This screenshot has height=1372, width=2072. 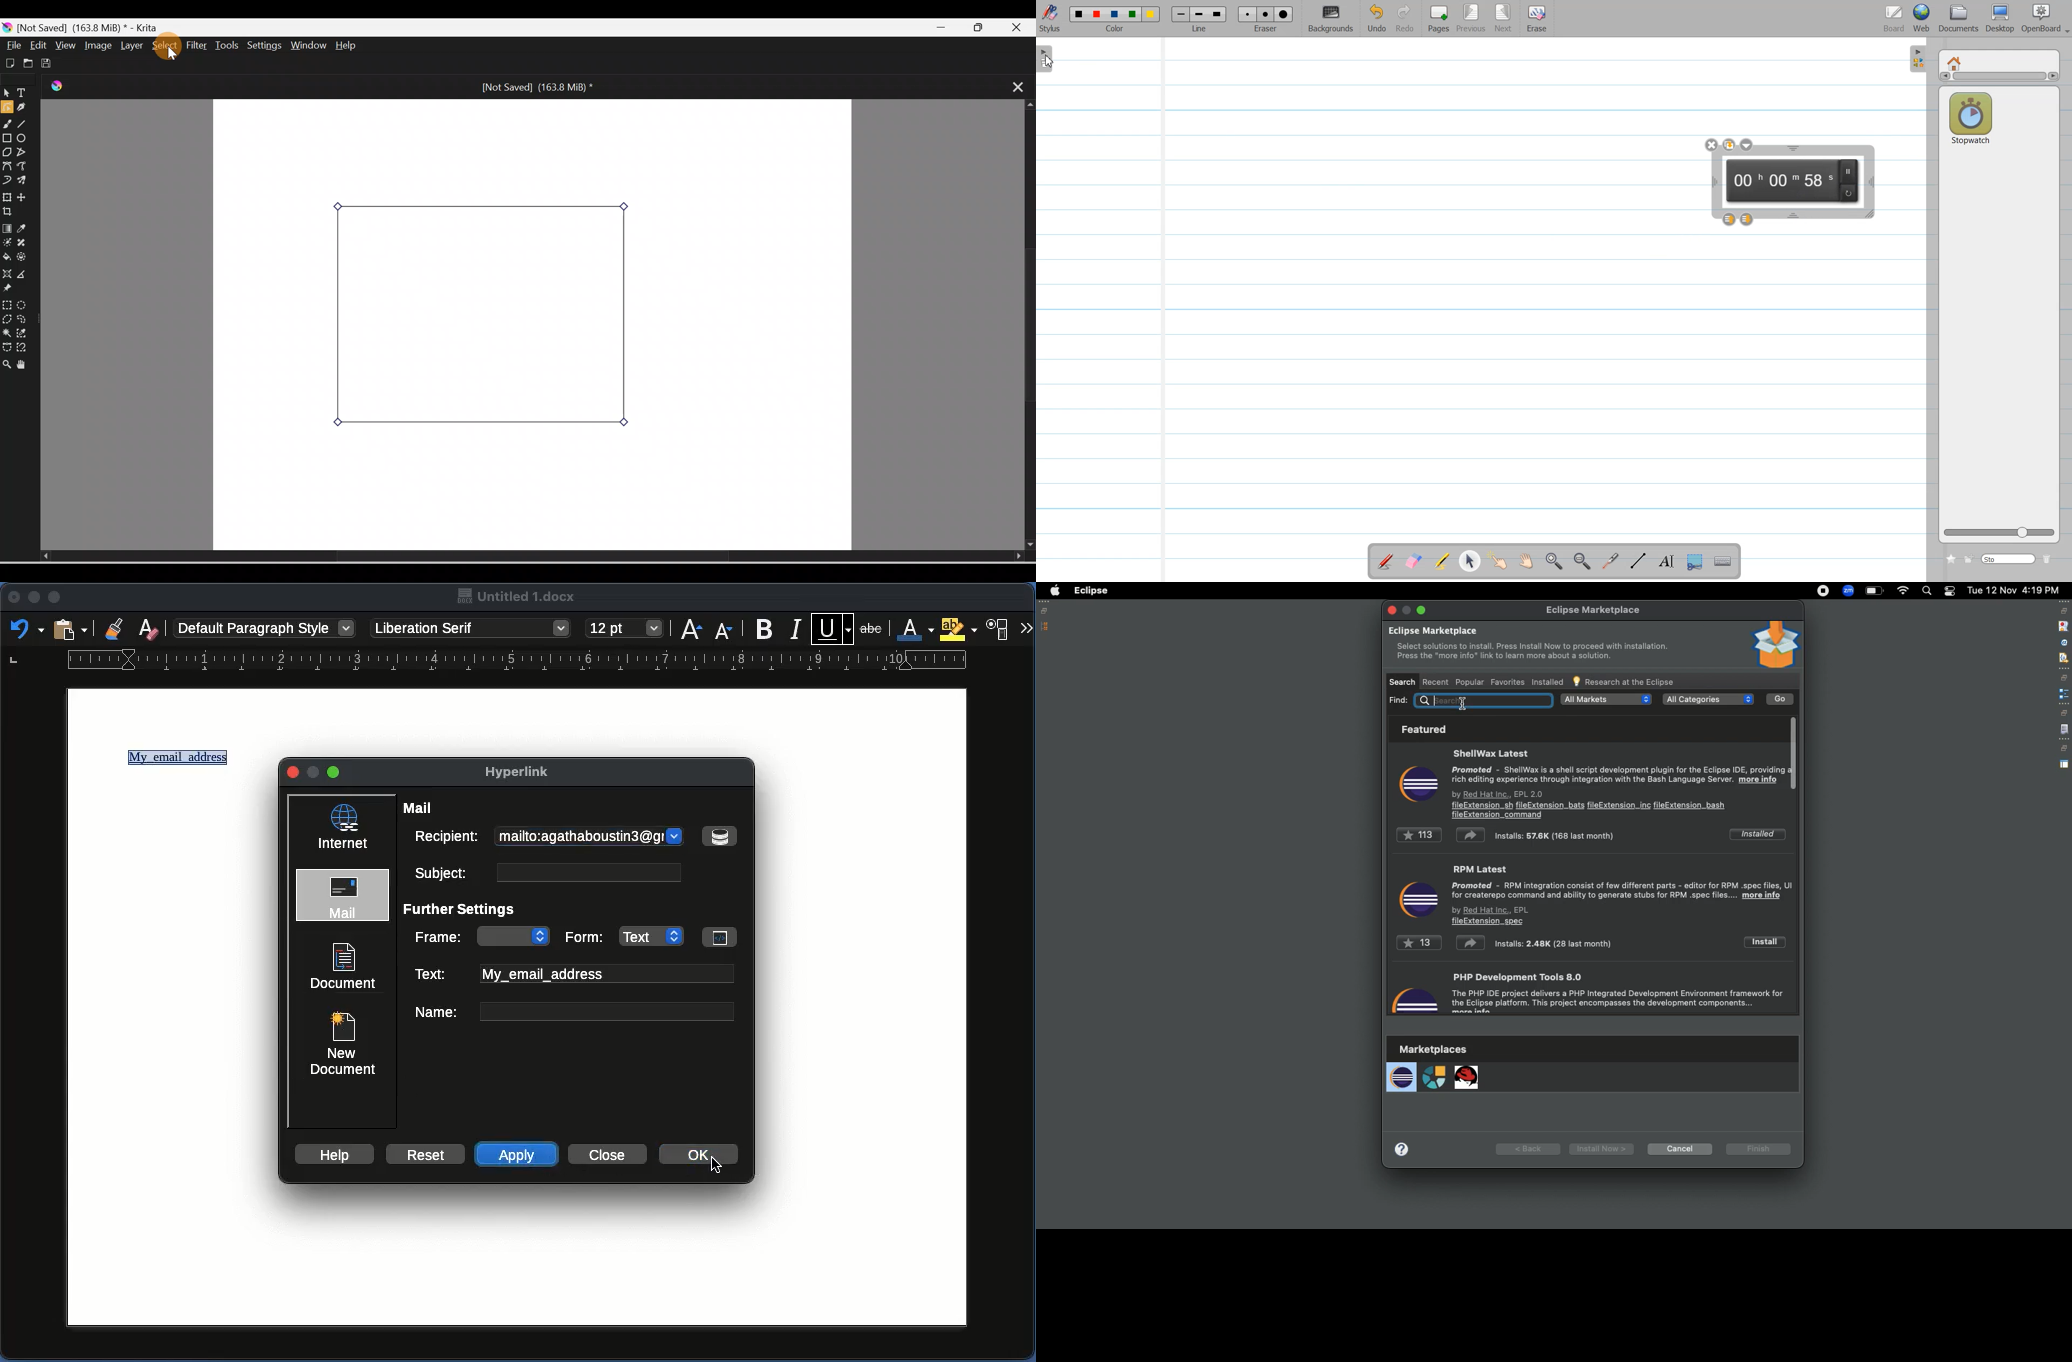 I want to click on Close, so click(x=294, y=773).